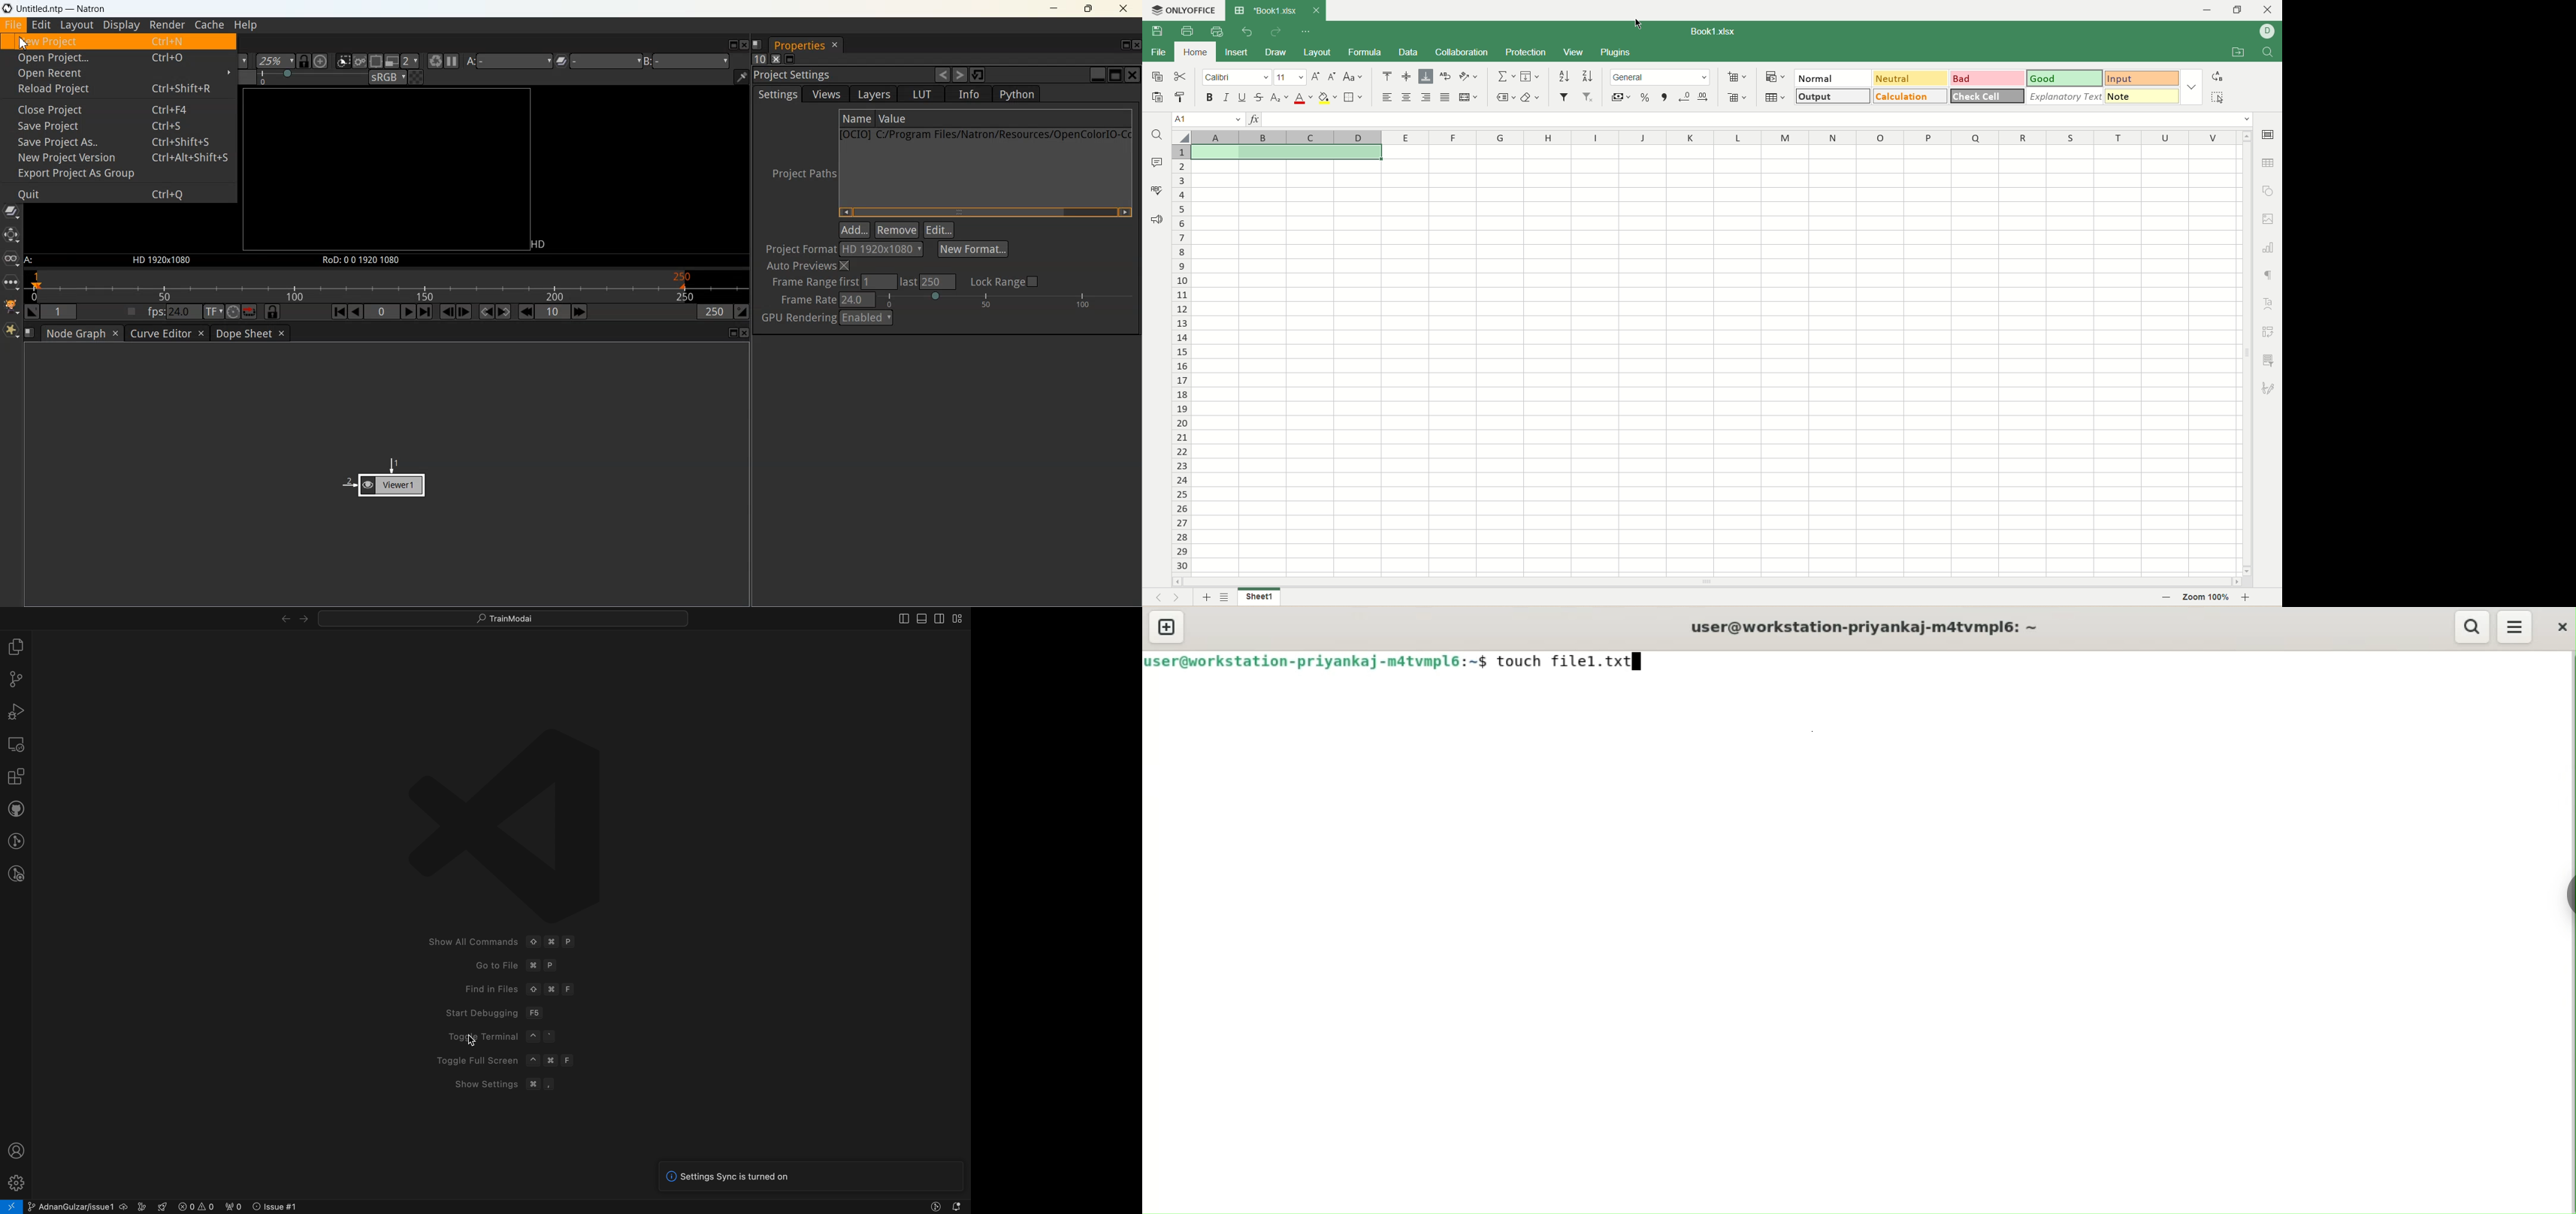 The width and height of the screenshot is (2576, 1232). I want to click on align top, so click(1387, 78).